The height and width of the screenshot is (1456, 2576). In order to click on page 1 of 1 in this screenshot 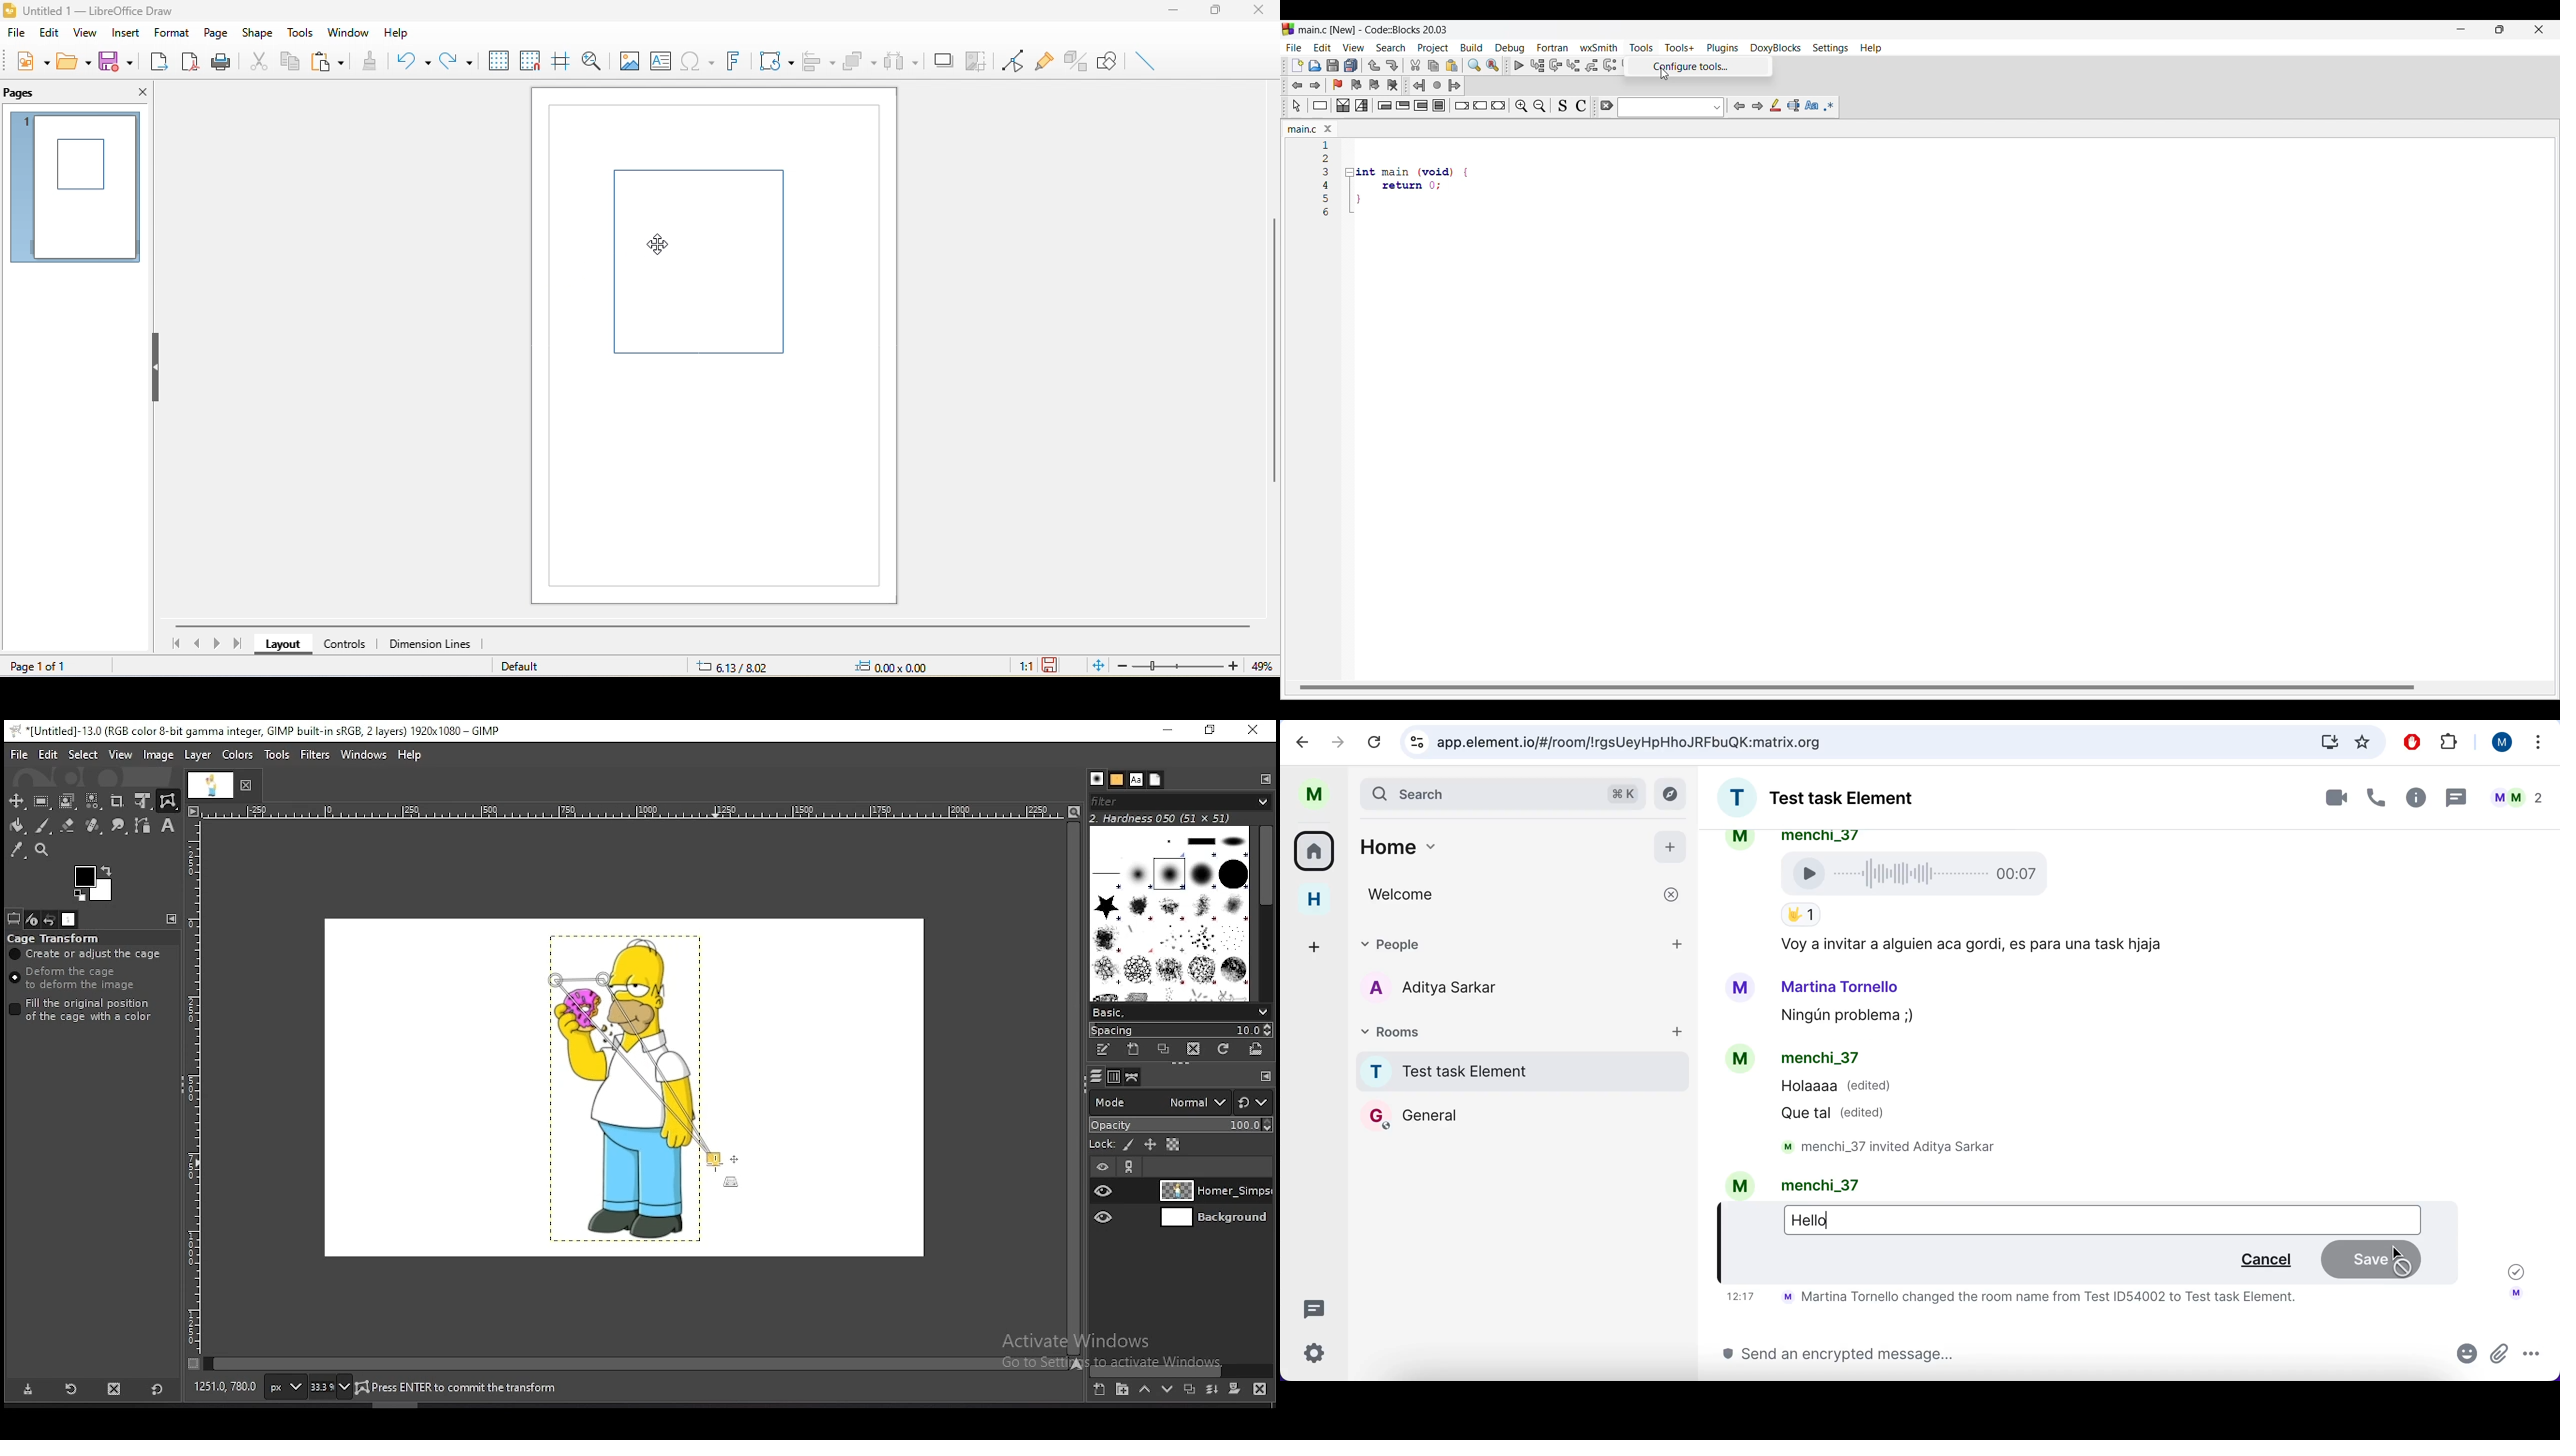, I will do `click(43, 665)`.